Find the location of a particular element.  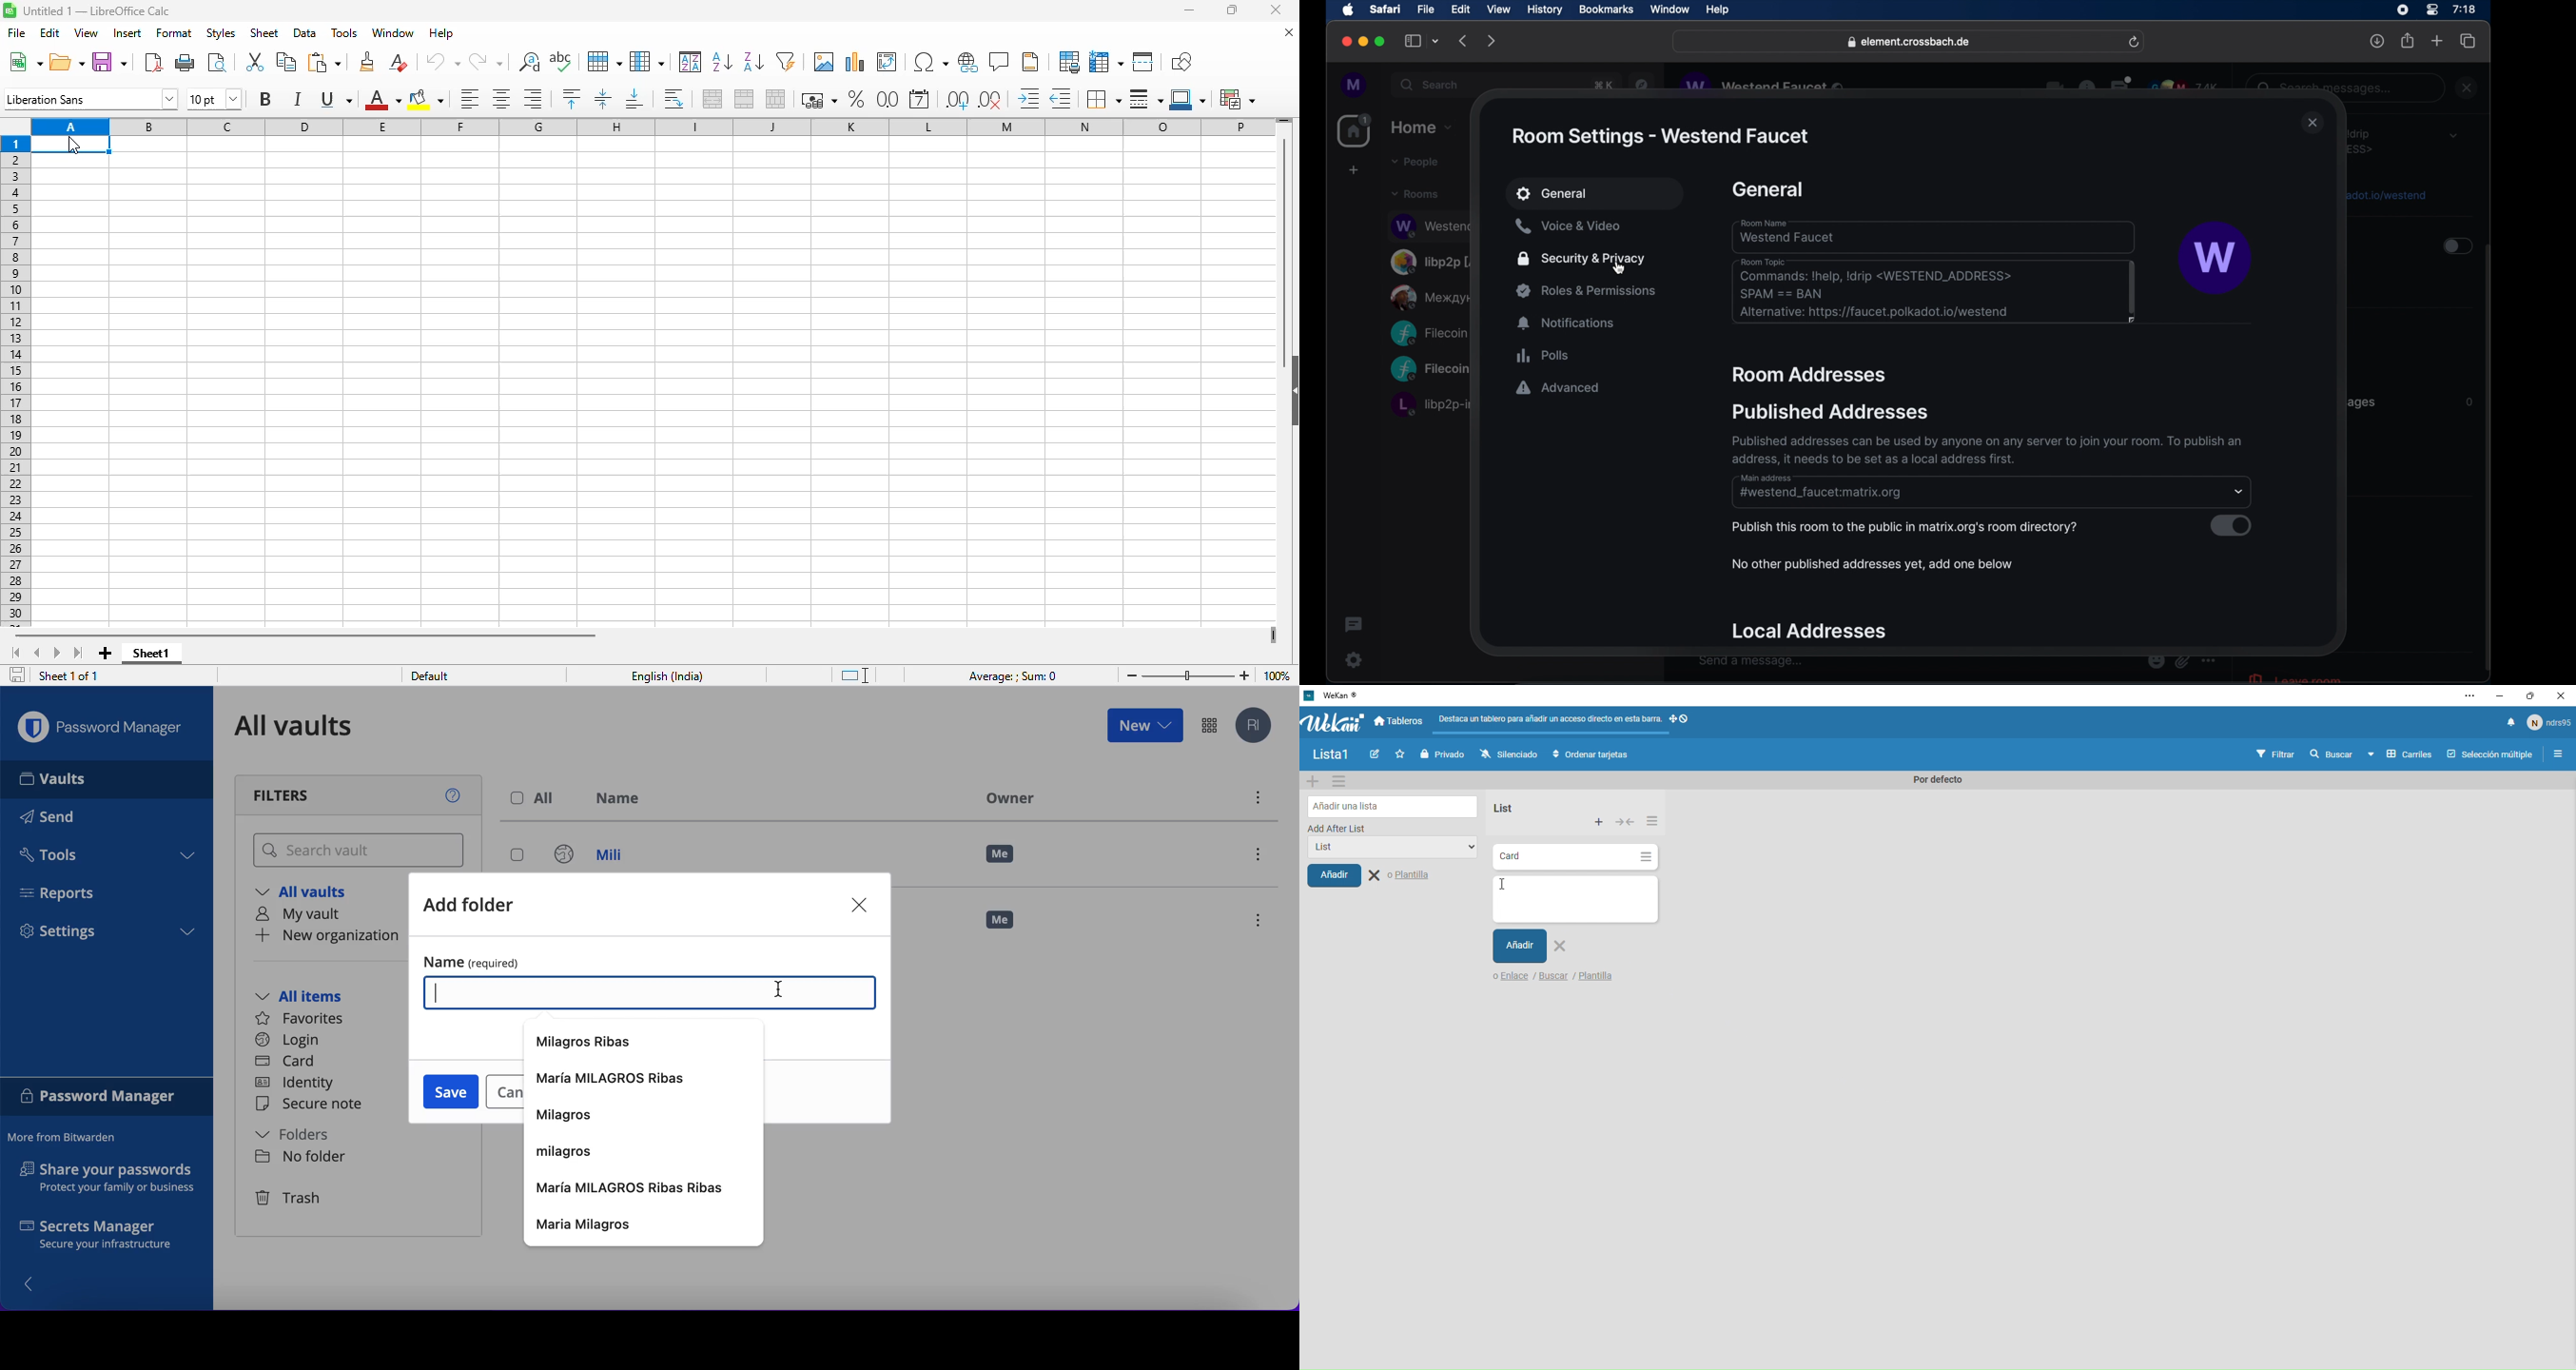

align bottom is located at coordinates (634, 99).